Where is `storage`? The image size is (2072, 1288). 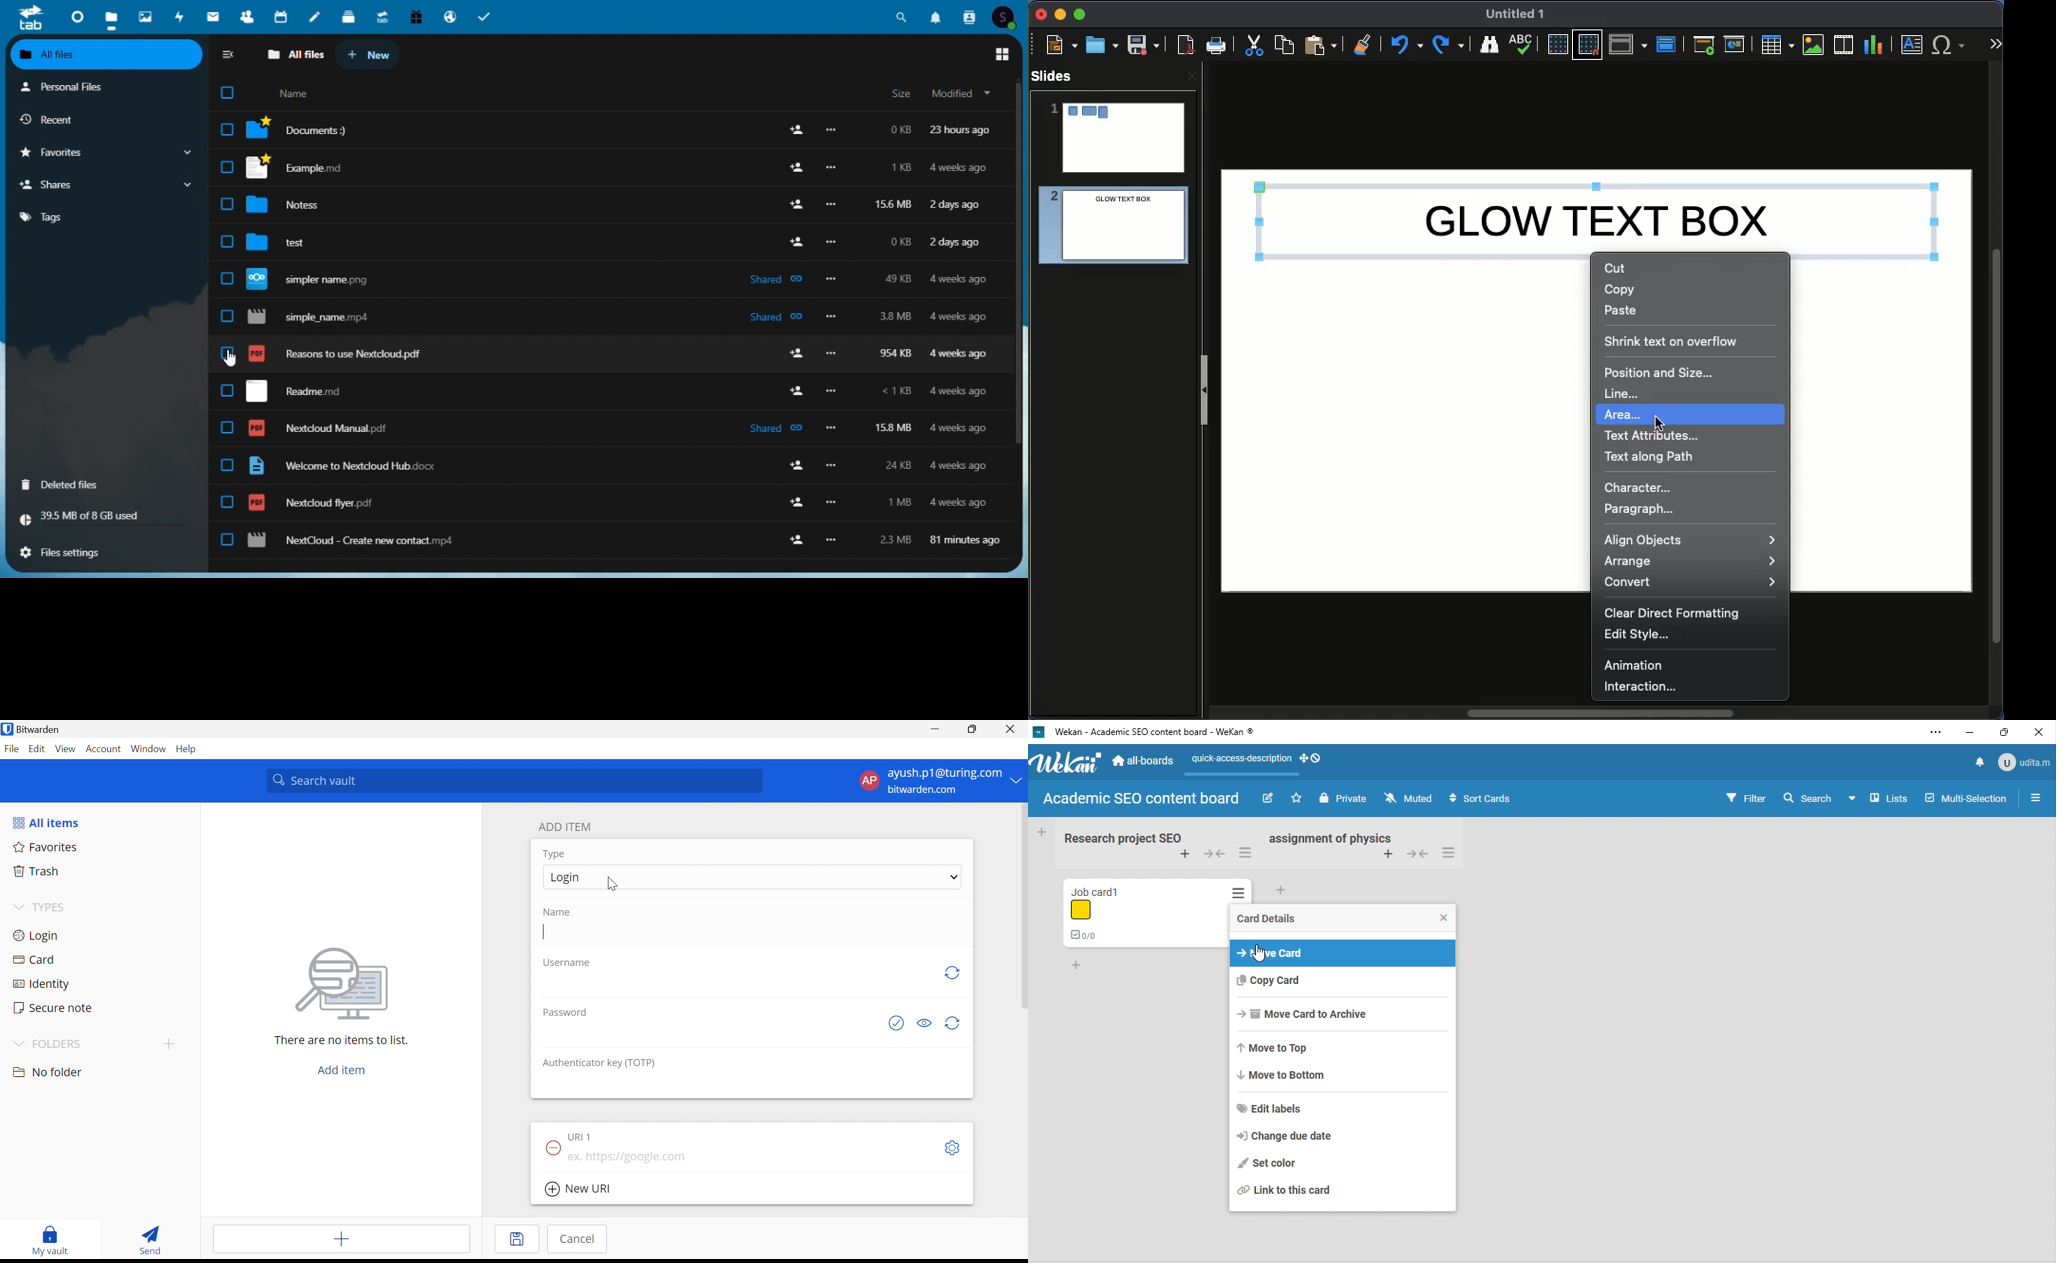
storage is located at coordinates (105, 519).